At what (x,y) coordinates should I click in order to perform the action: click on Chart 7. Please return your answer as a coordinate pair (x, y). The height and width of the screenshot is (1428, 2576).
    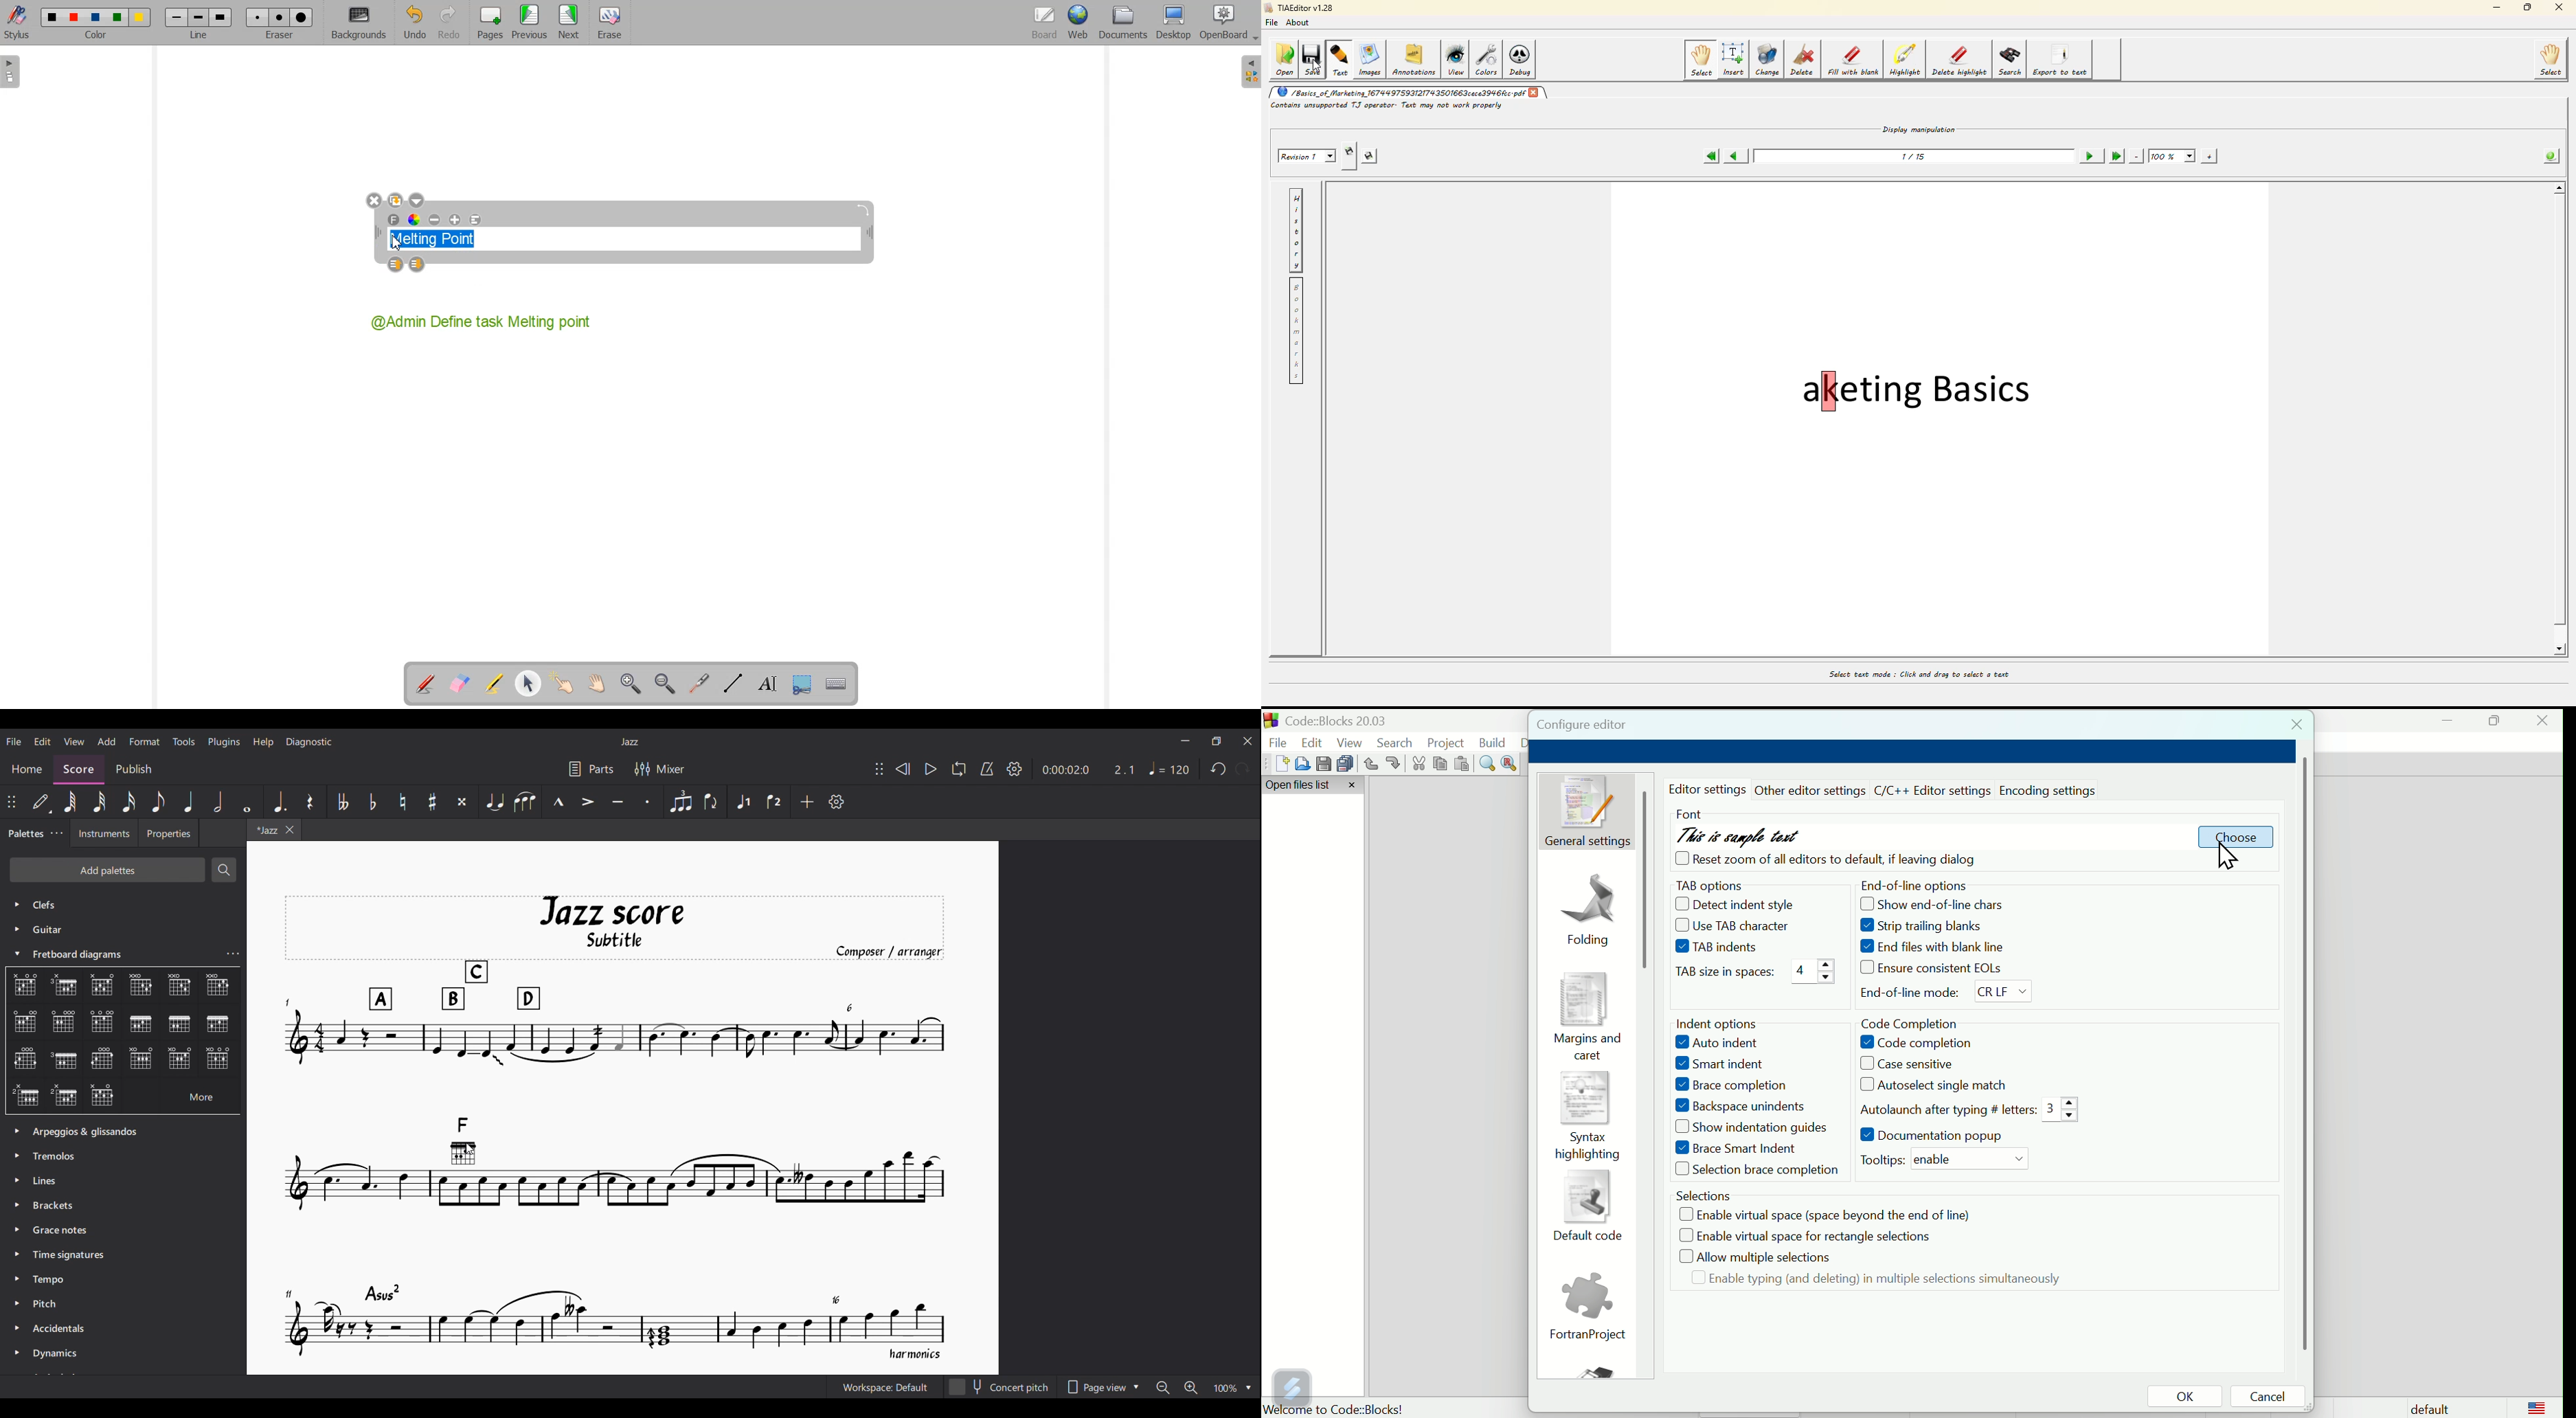
    Looking at the image, I should click on (66, 1022).